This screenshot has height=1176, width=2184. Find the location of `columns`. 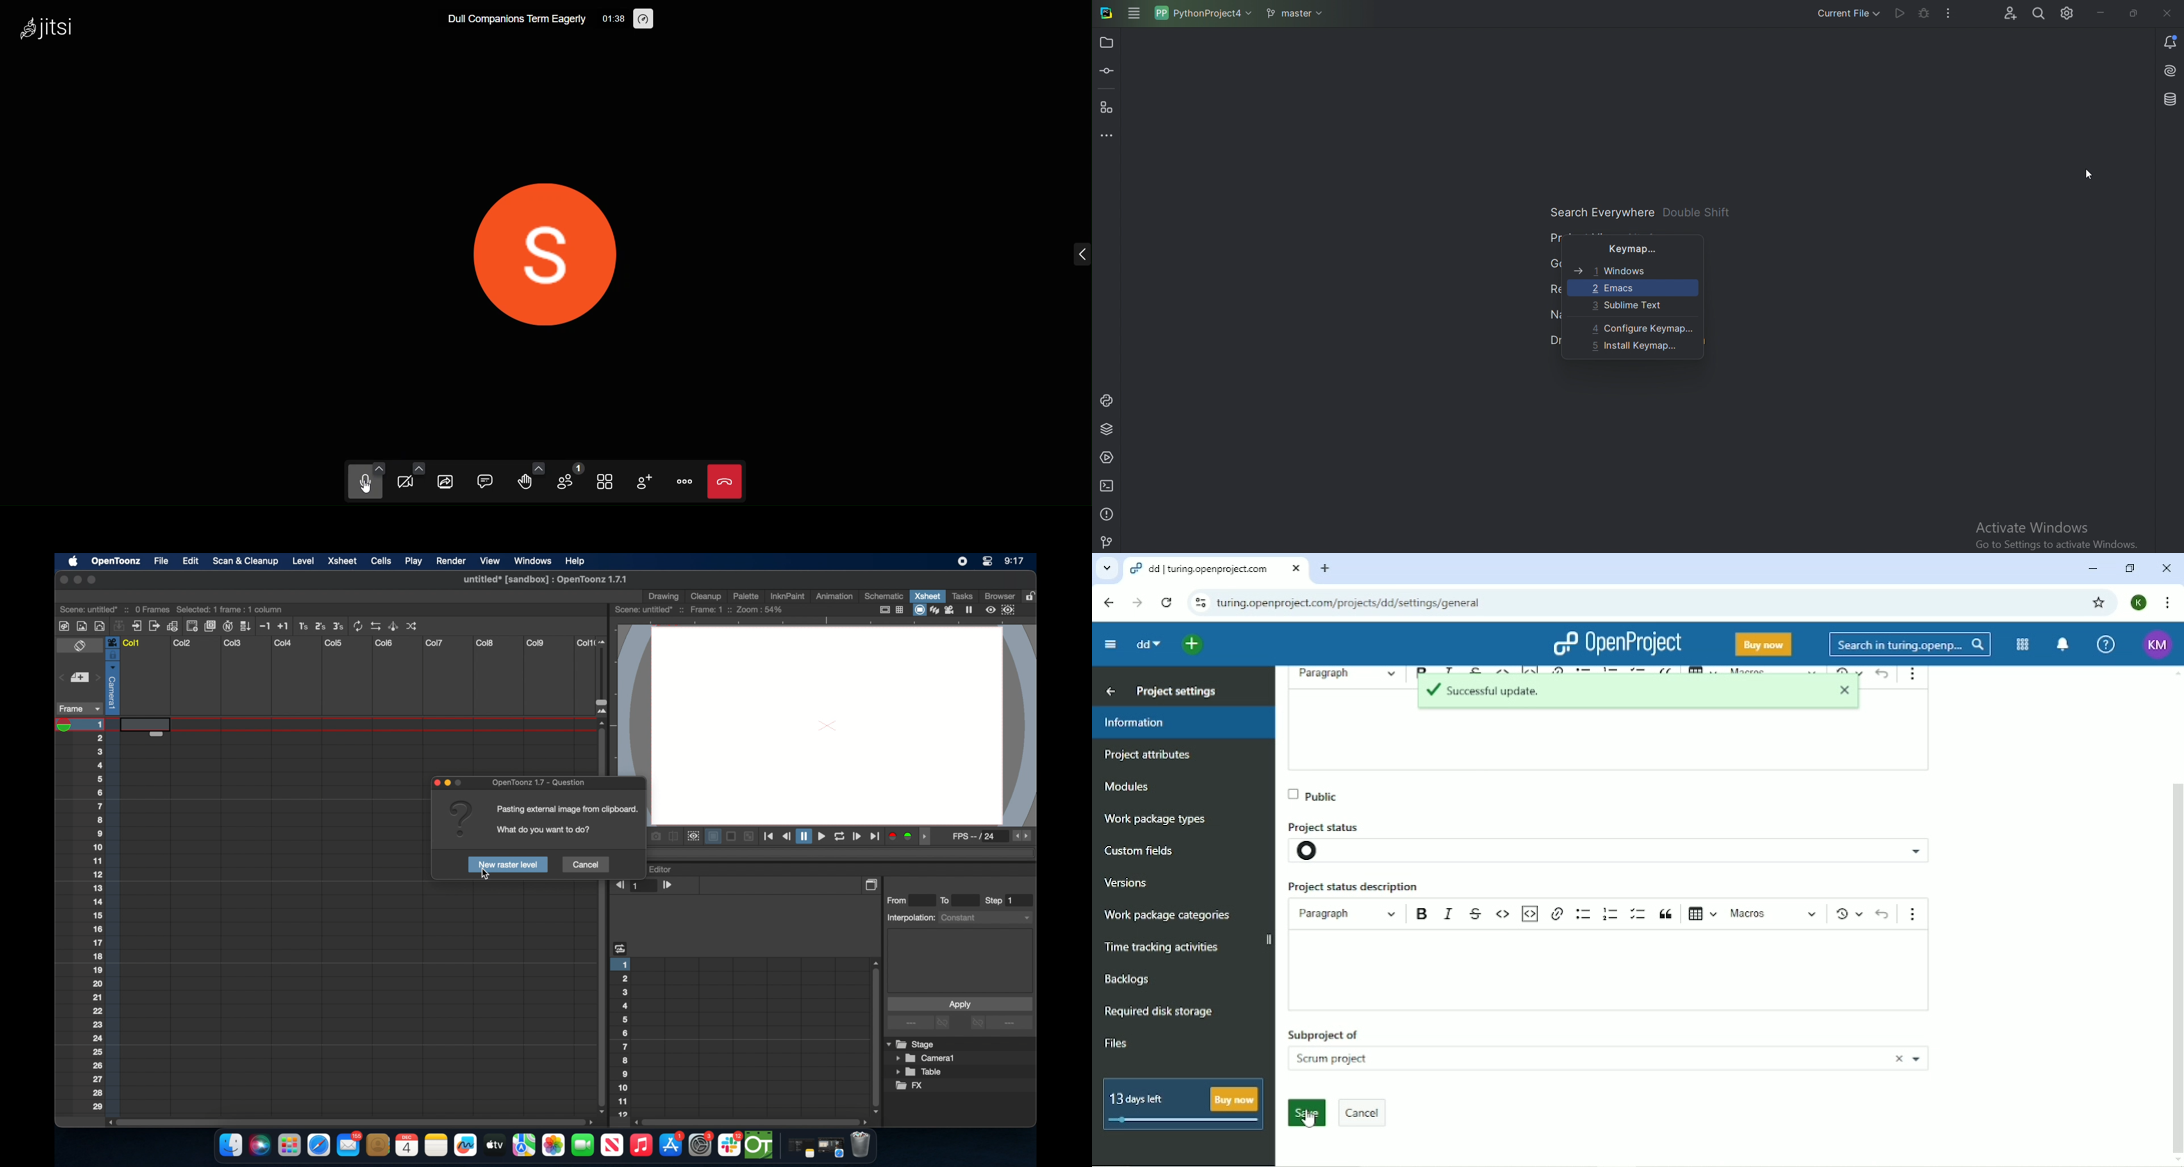

columns is located at coordinates (358, 643).